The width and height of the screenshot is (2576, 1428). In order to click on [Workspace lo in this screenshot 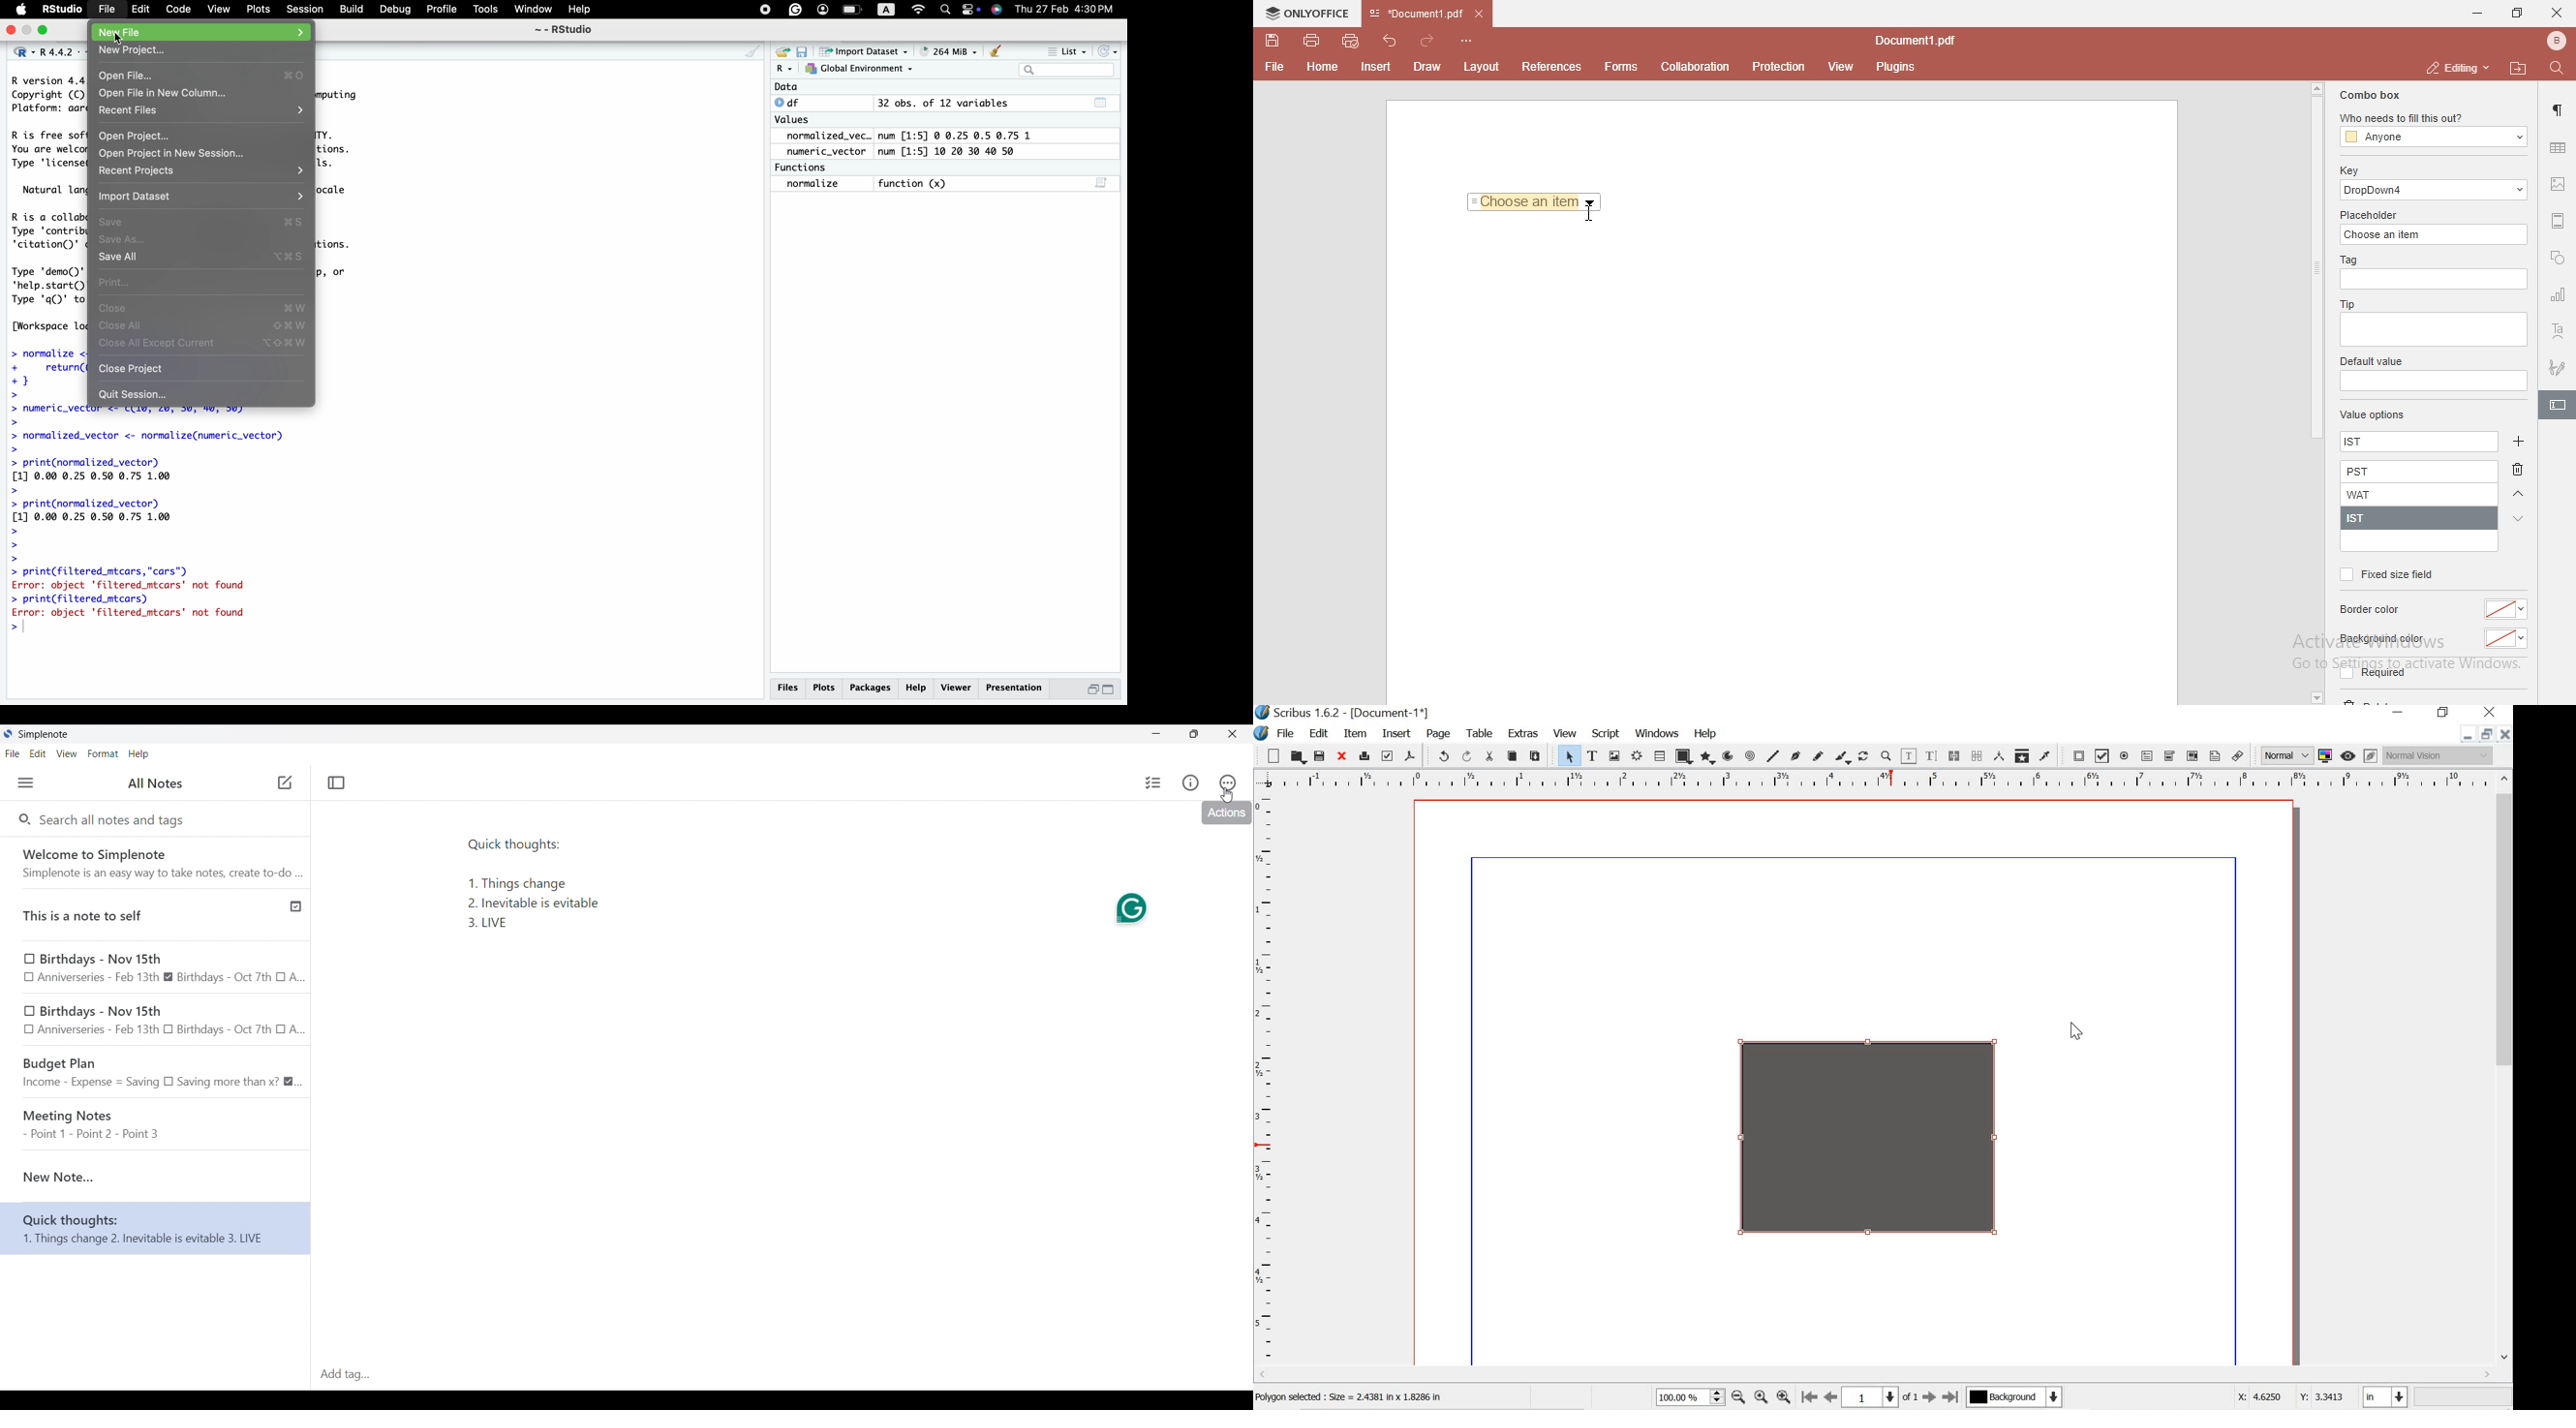, I will do `click(48, 327)`.